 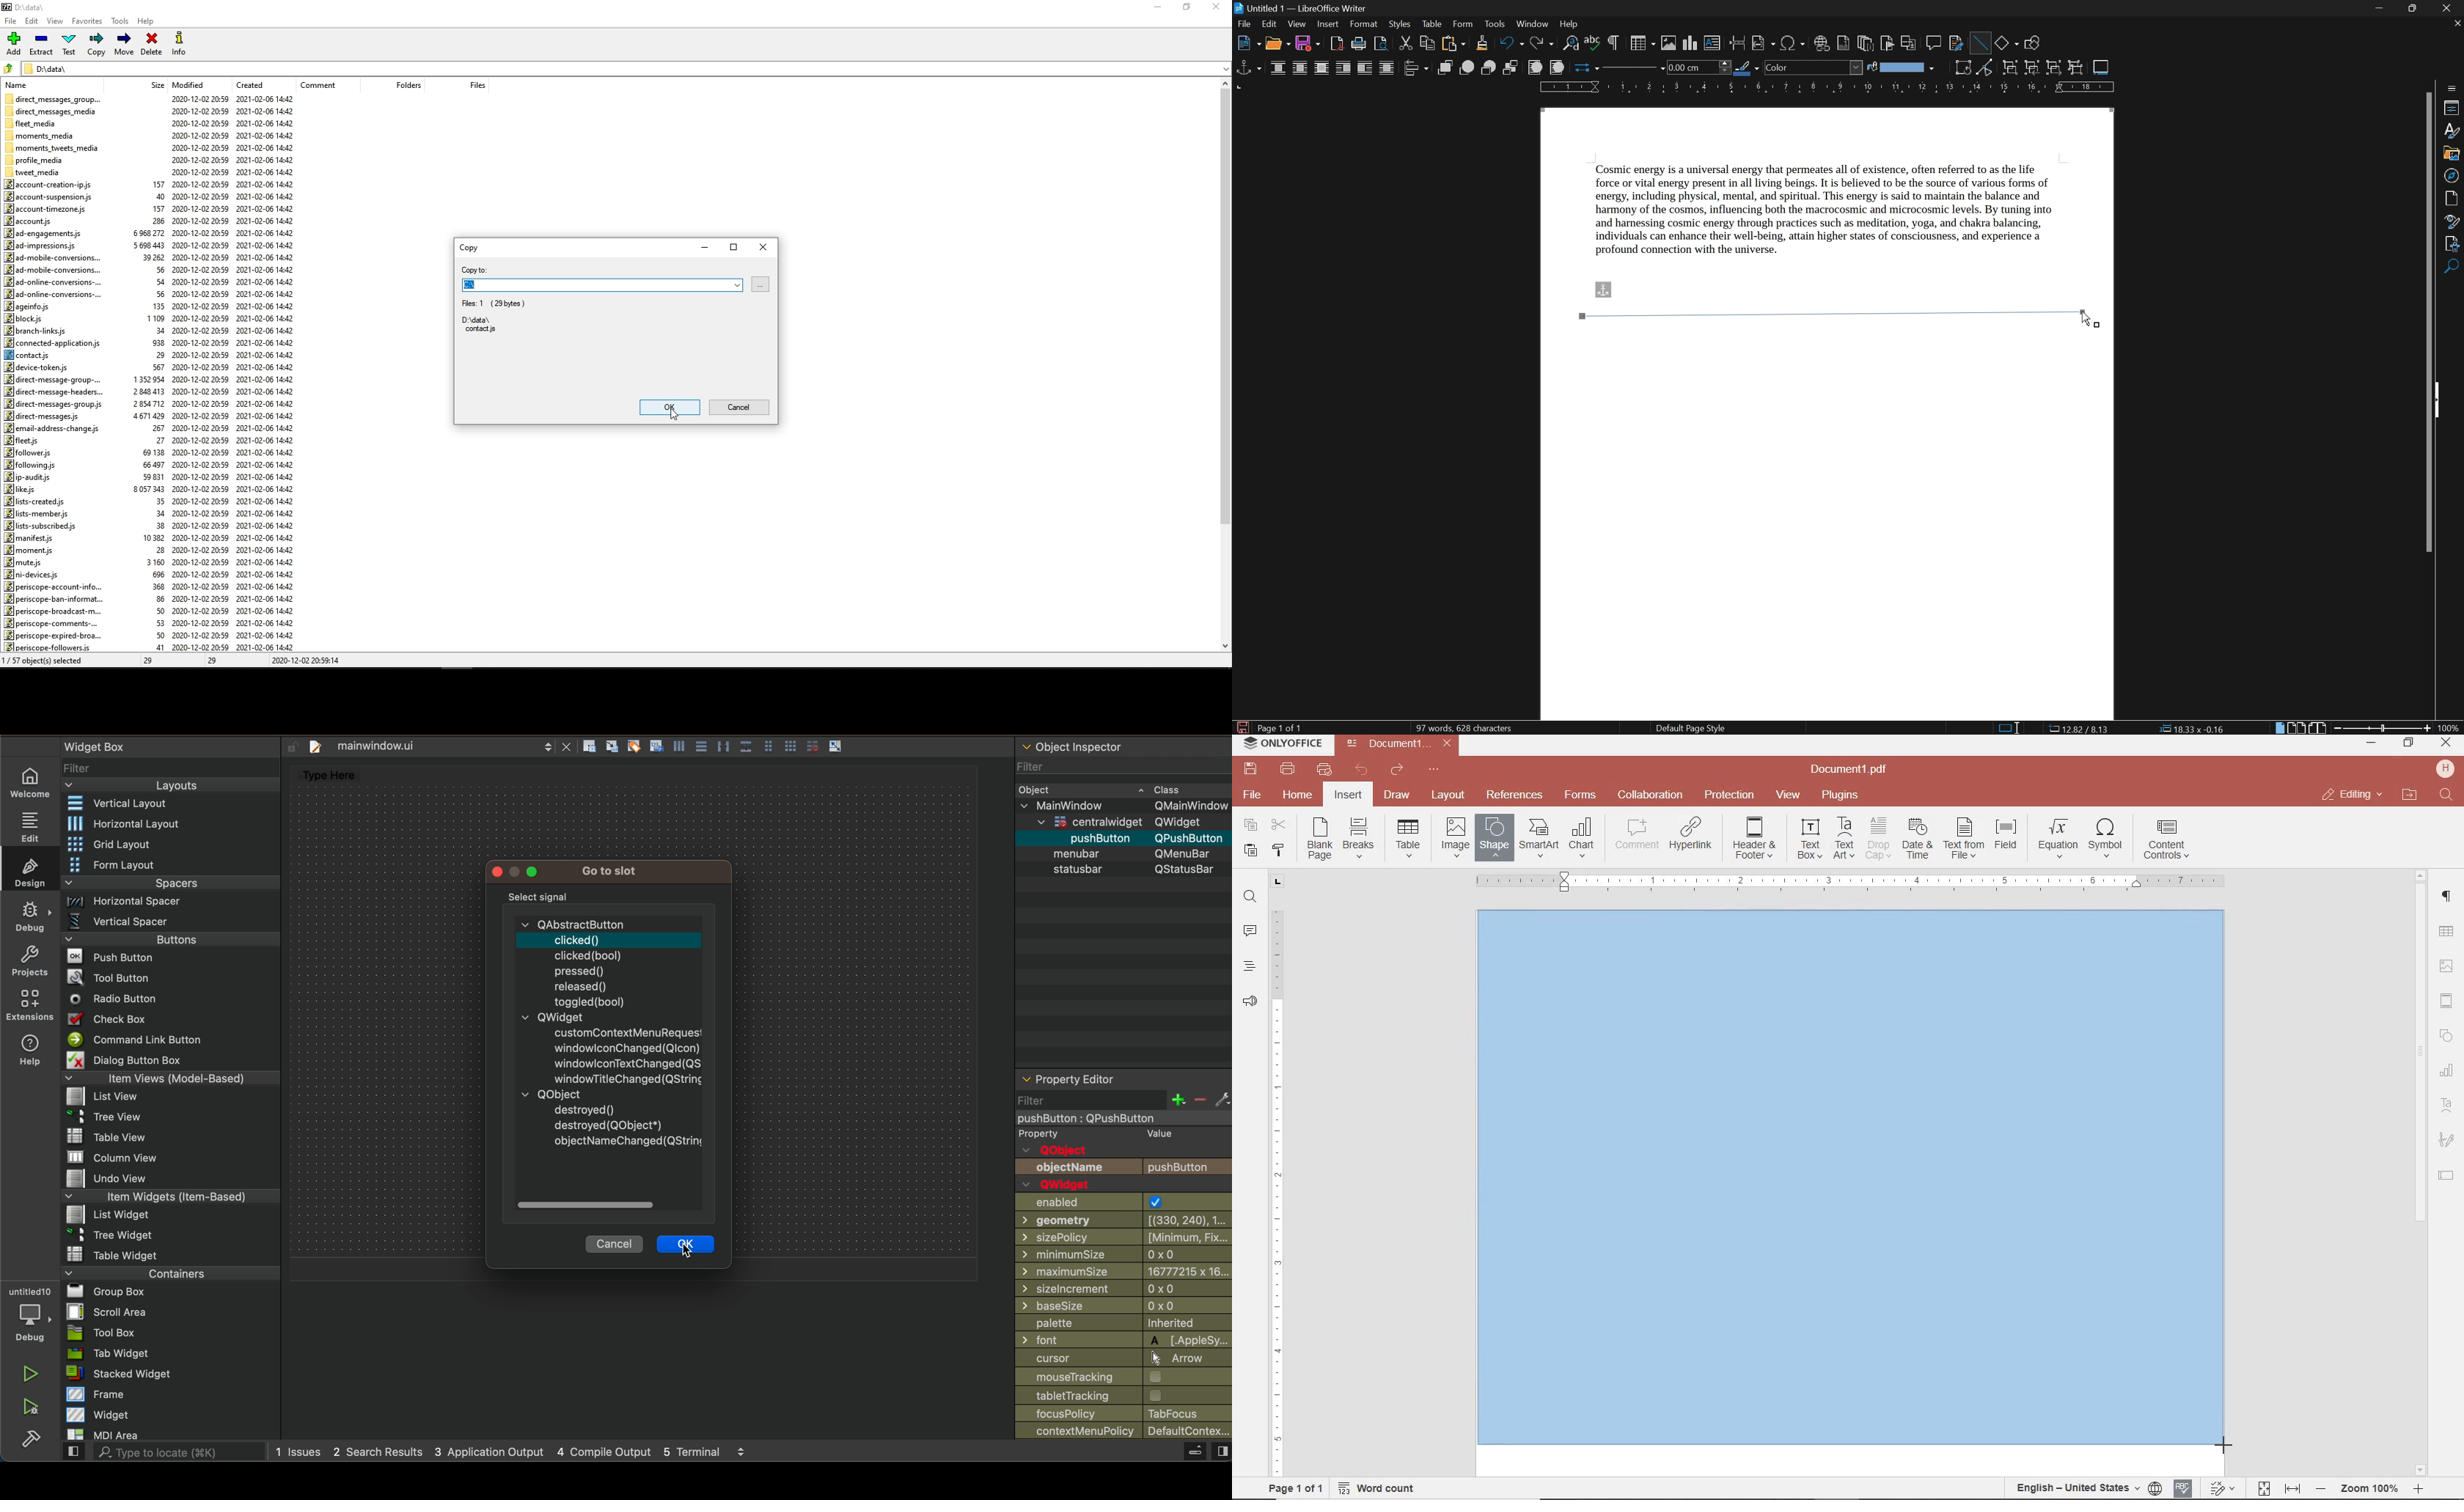 I want to click on through, so click(x=1387, y=68).